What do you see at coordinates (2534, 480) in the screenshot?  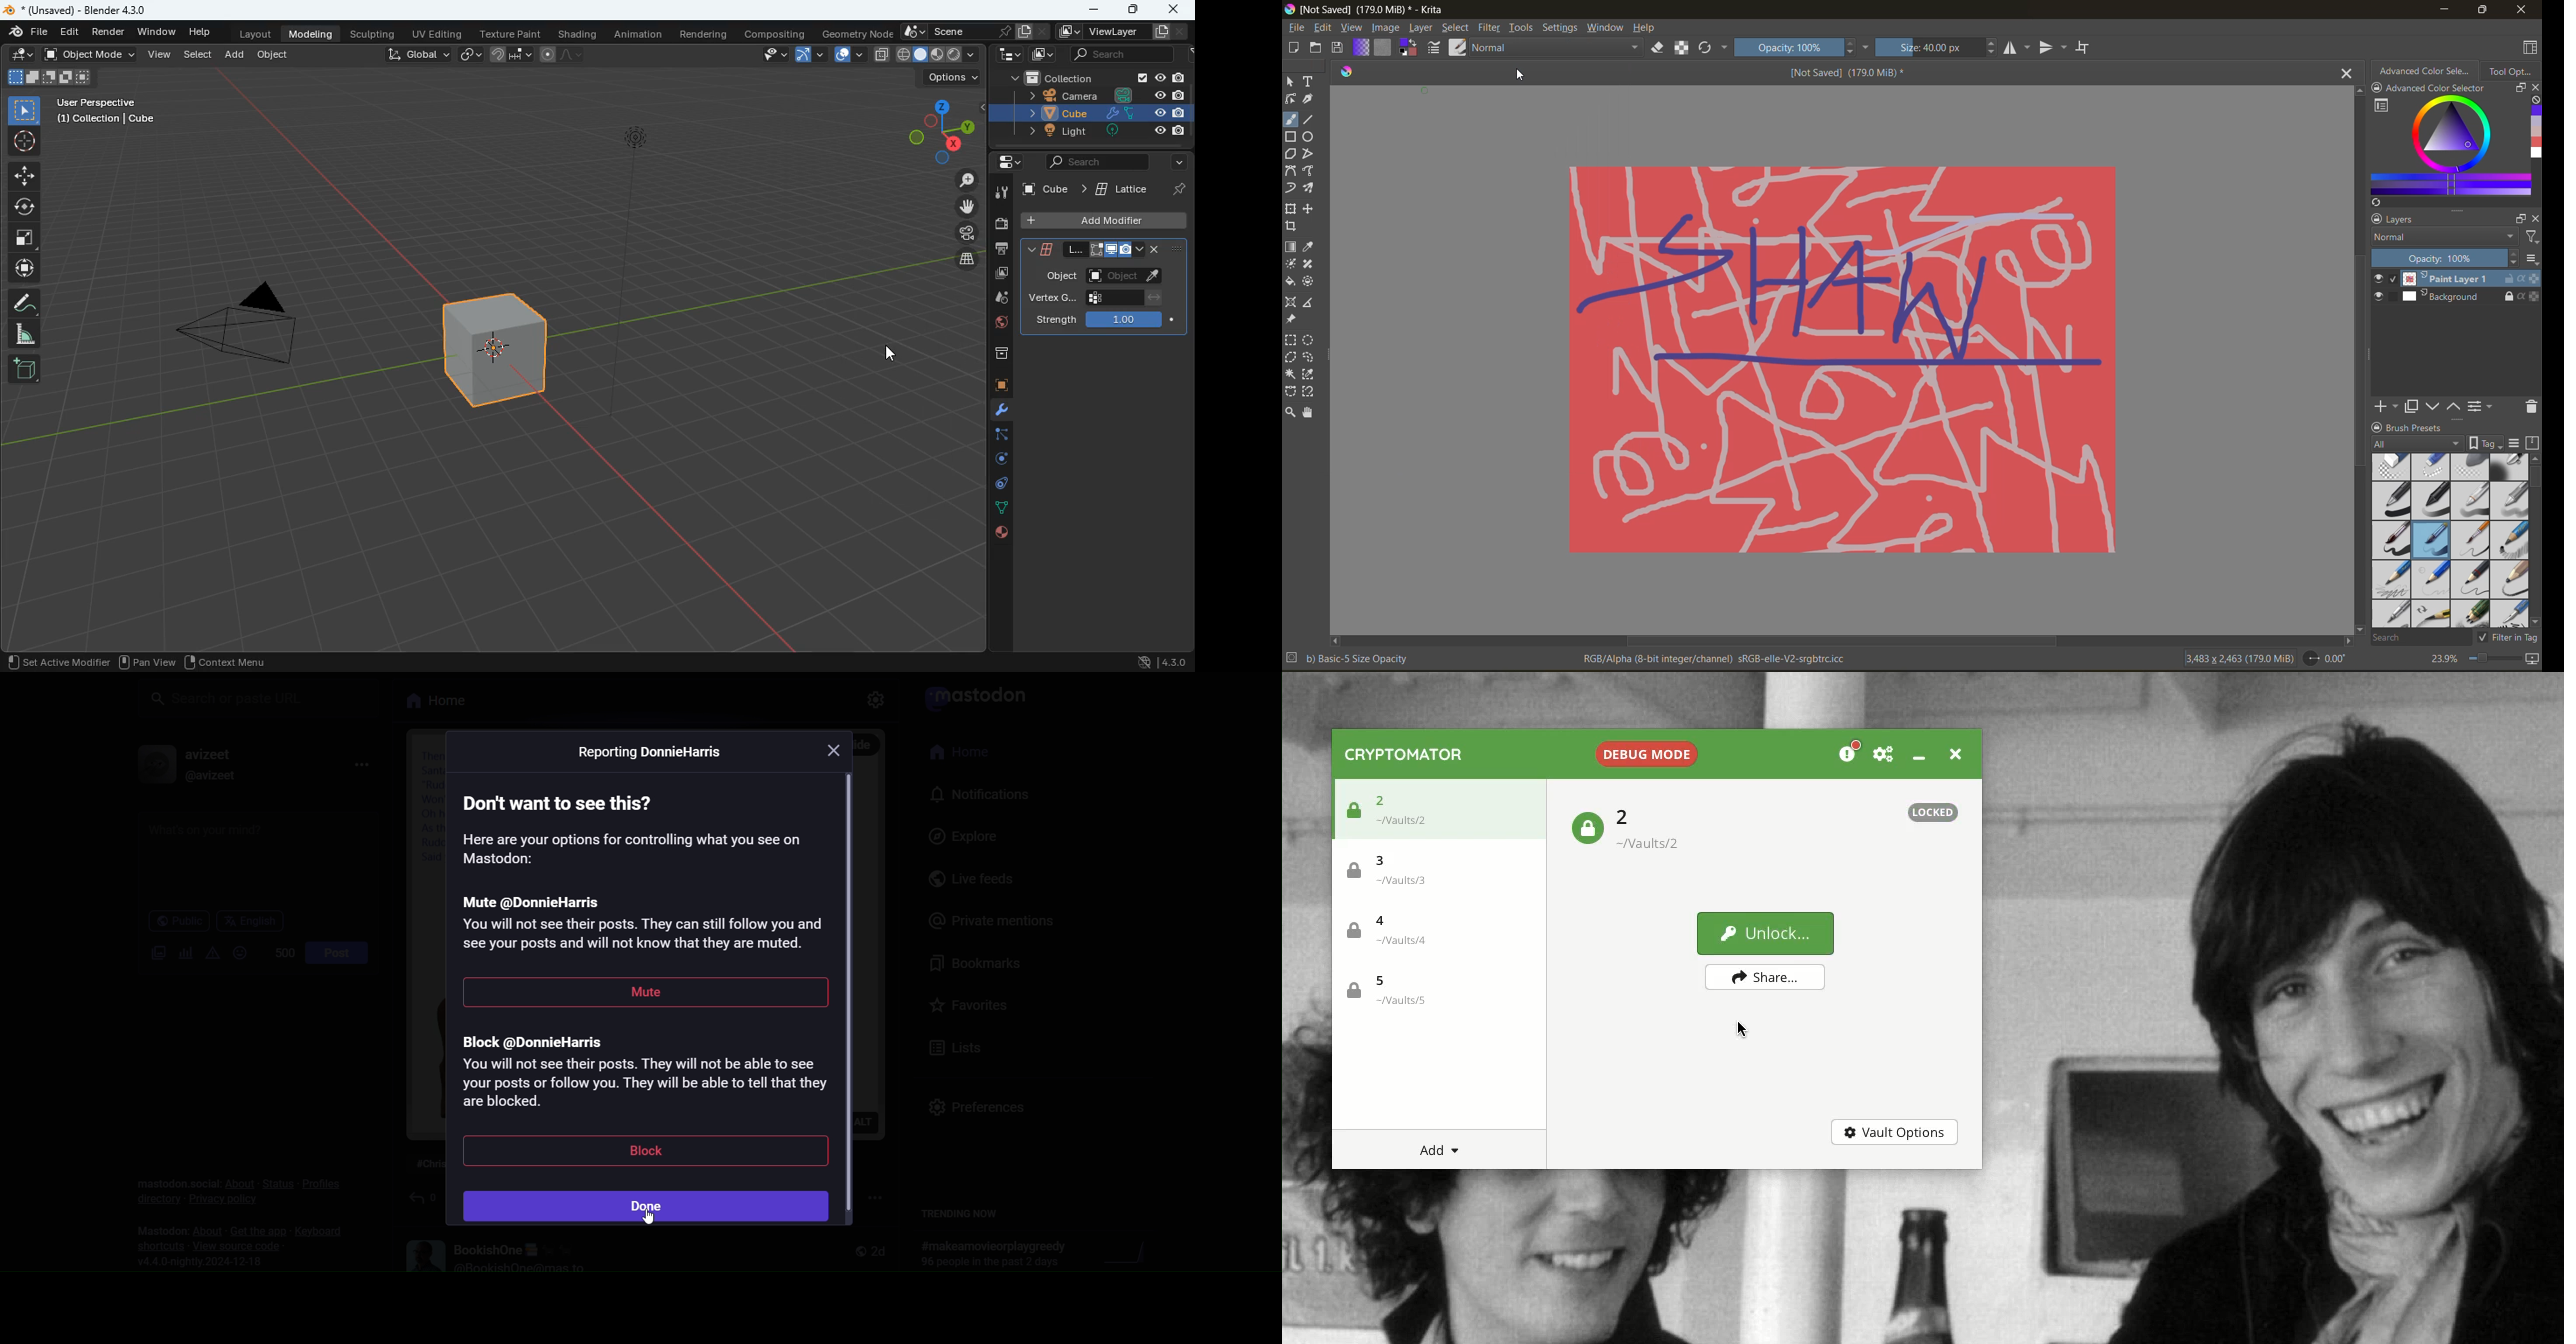 I see `vertical scroll bar` at bounding box center [2534, 480].